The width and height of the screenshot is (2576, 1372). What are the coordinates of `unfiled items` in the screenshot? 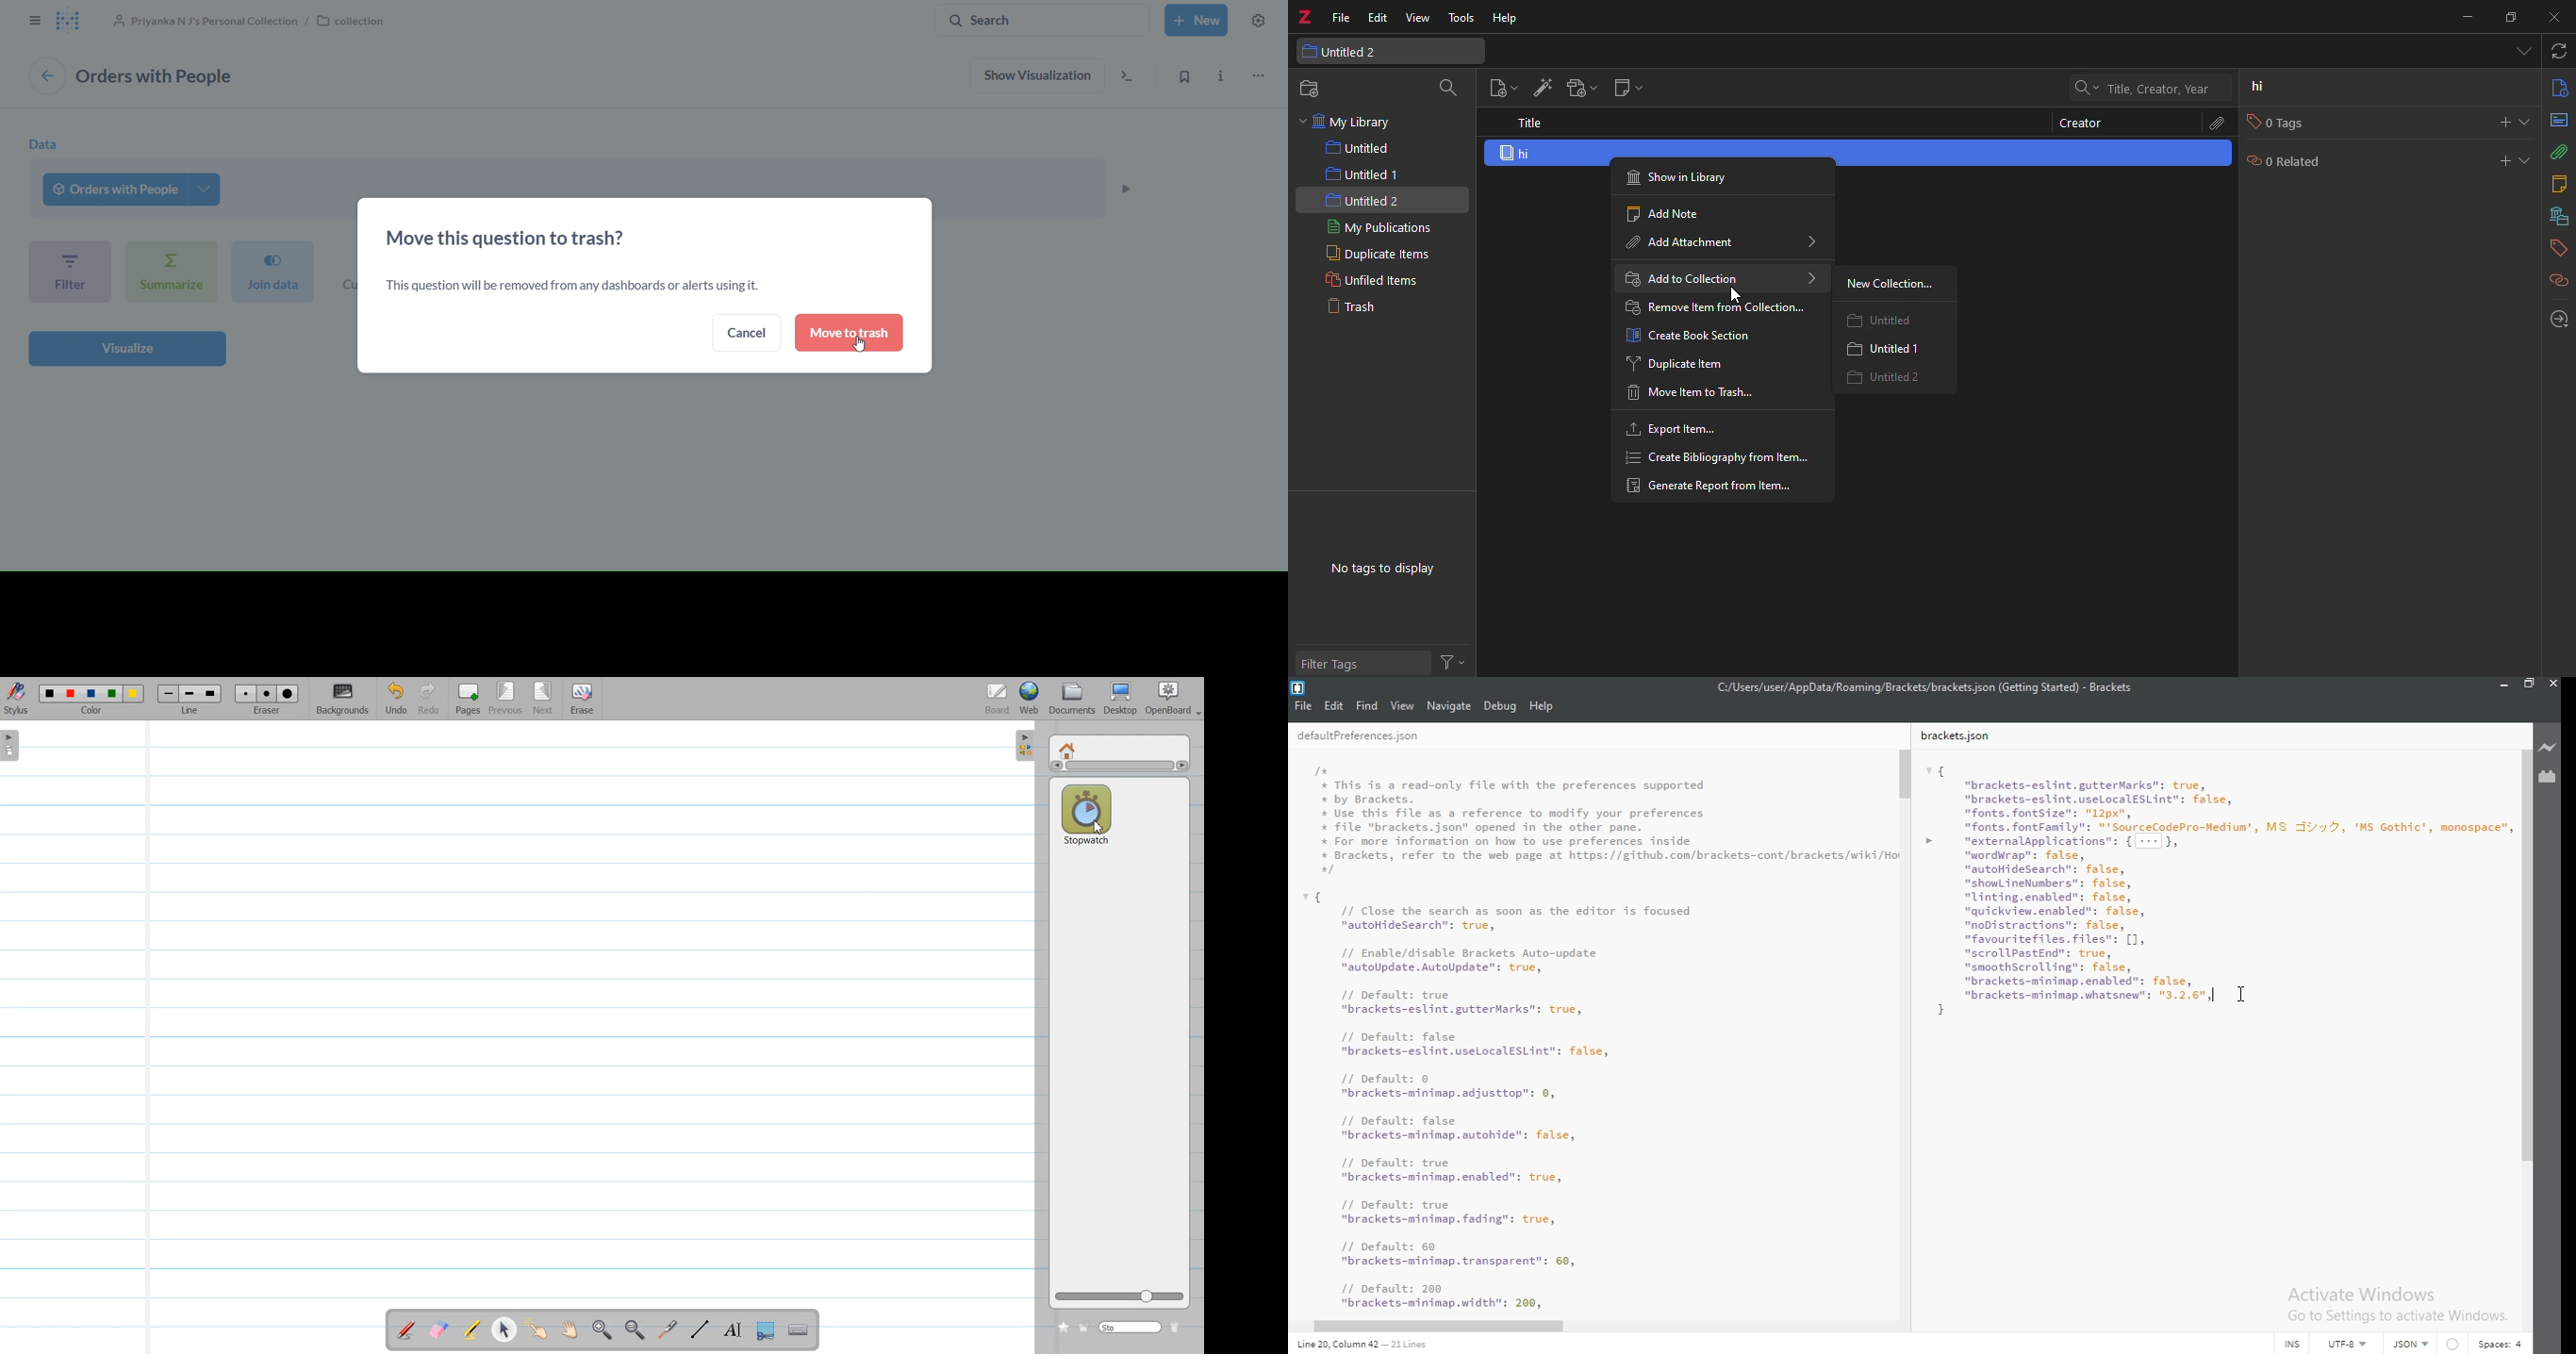 It's located at (1364, 281).